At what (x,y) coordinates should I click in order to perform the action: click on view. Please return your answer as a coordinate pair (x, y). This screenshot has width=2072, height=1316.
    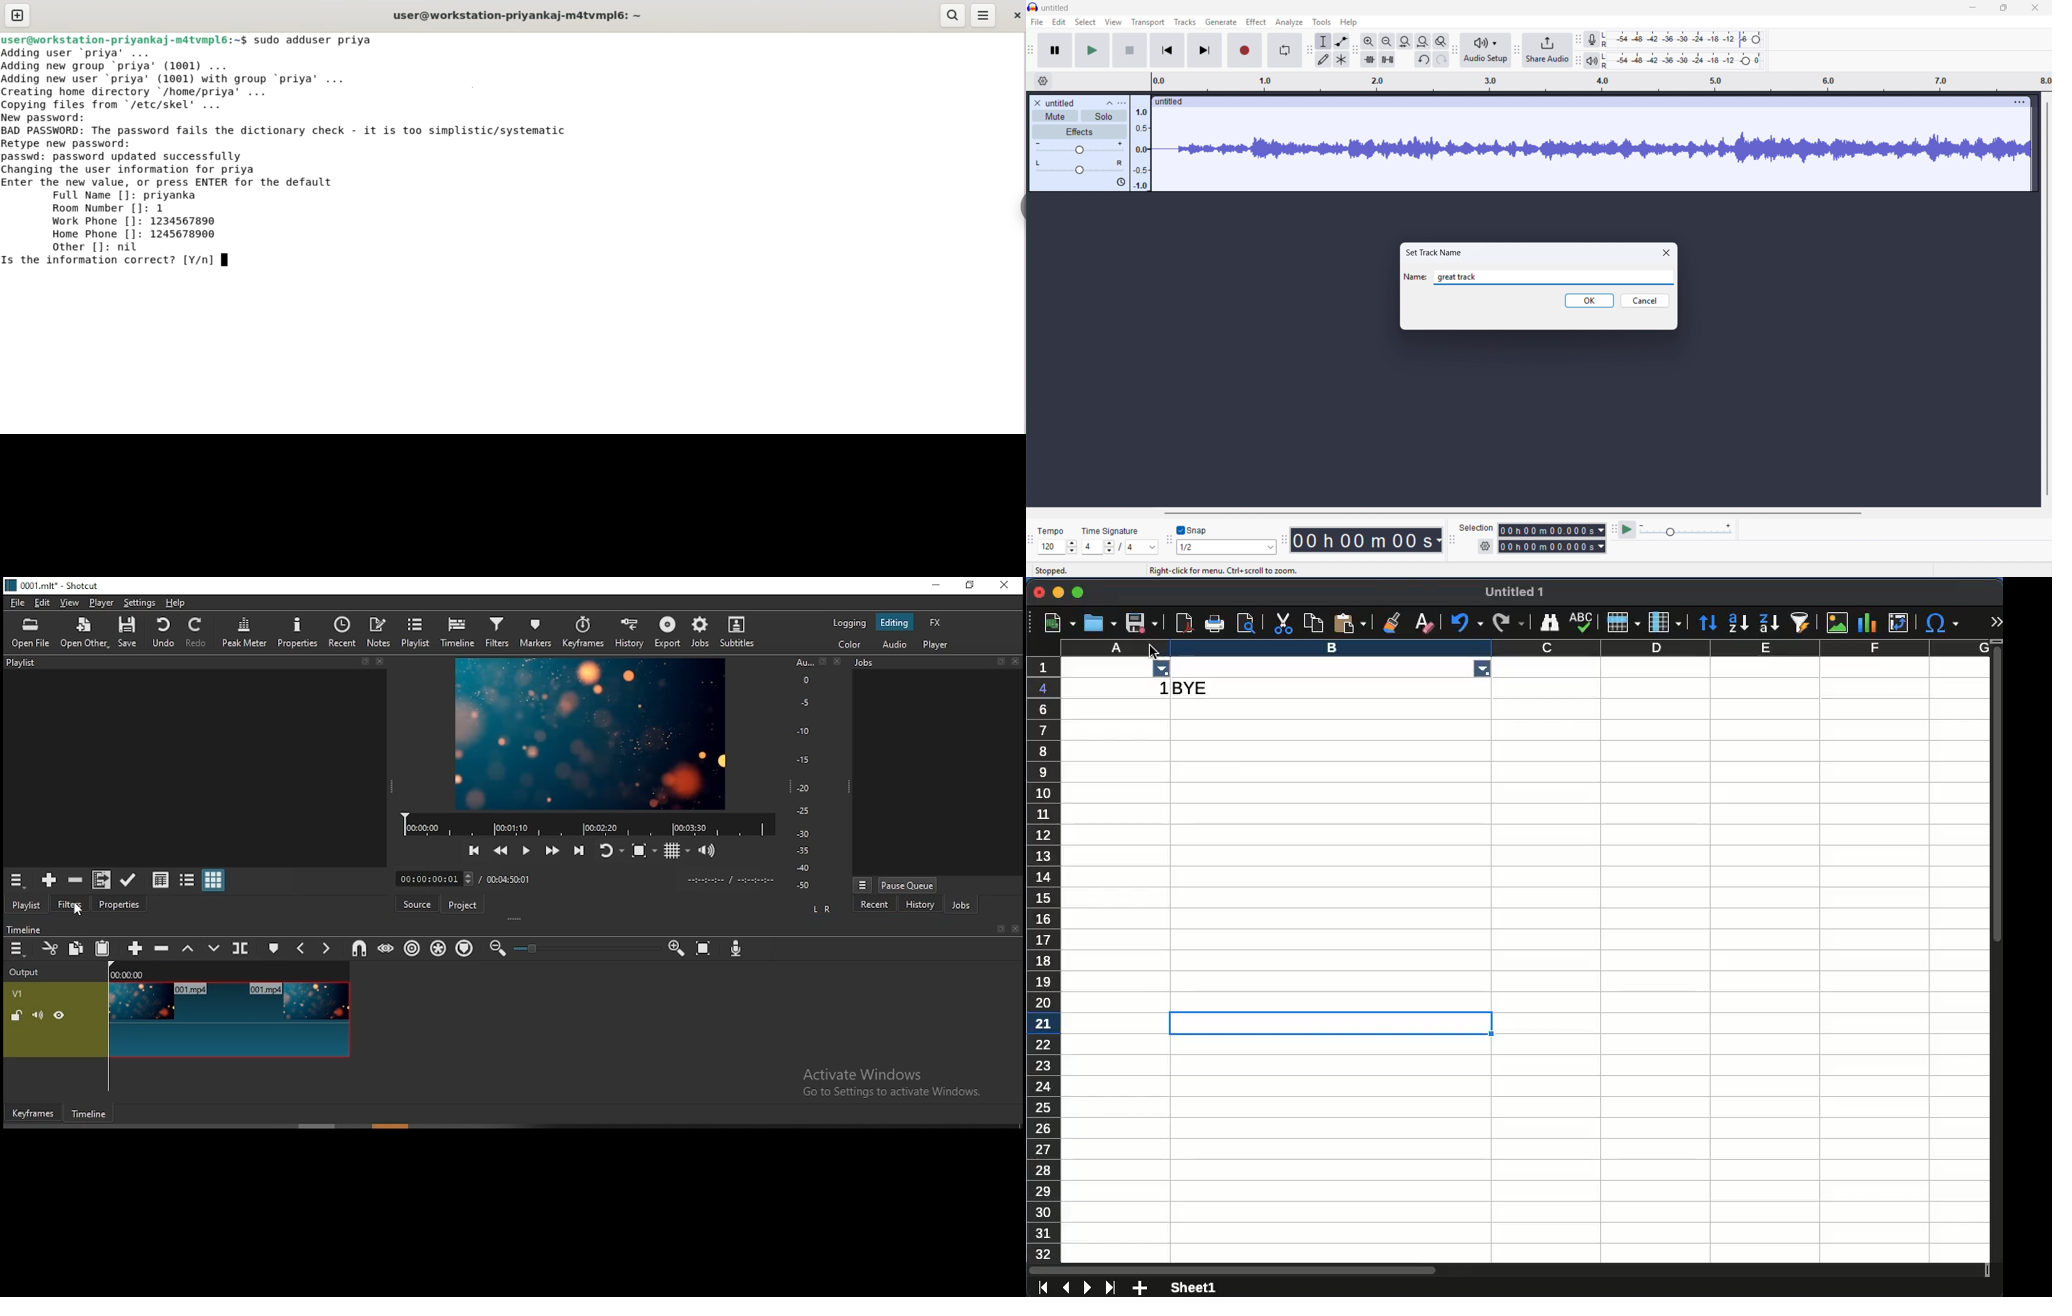
    Looking at the image, I should click on (69, 602).